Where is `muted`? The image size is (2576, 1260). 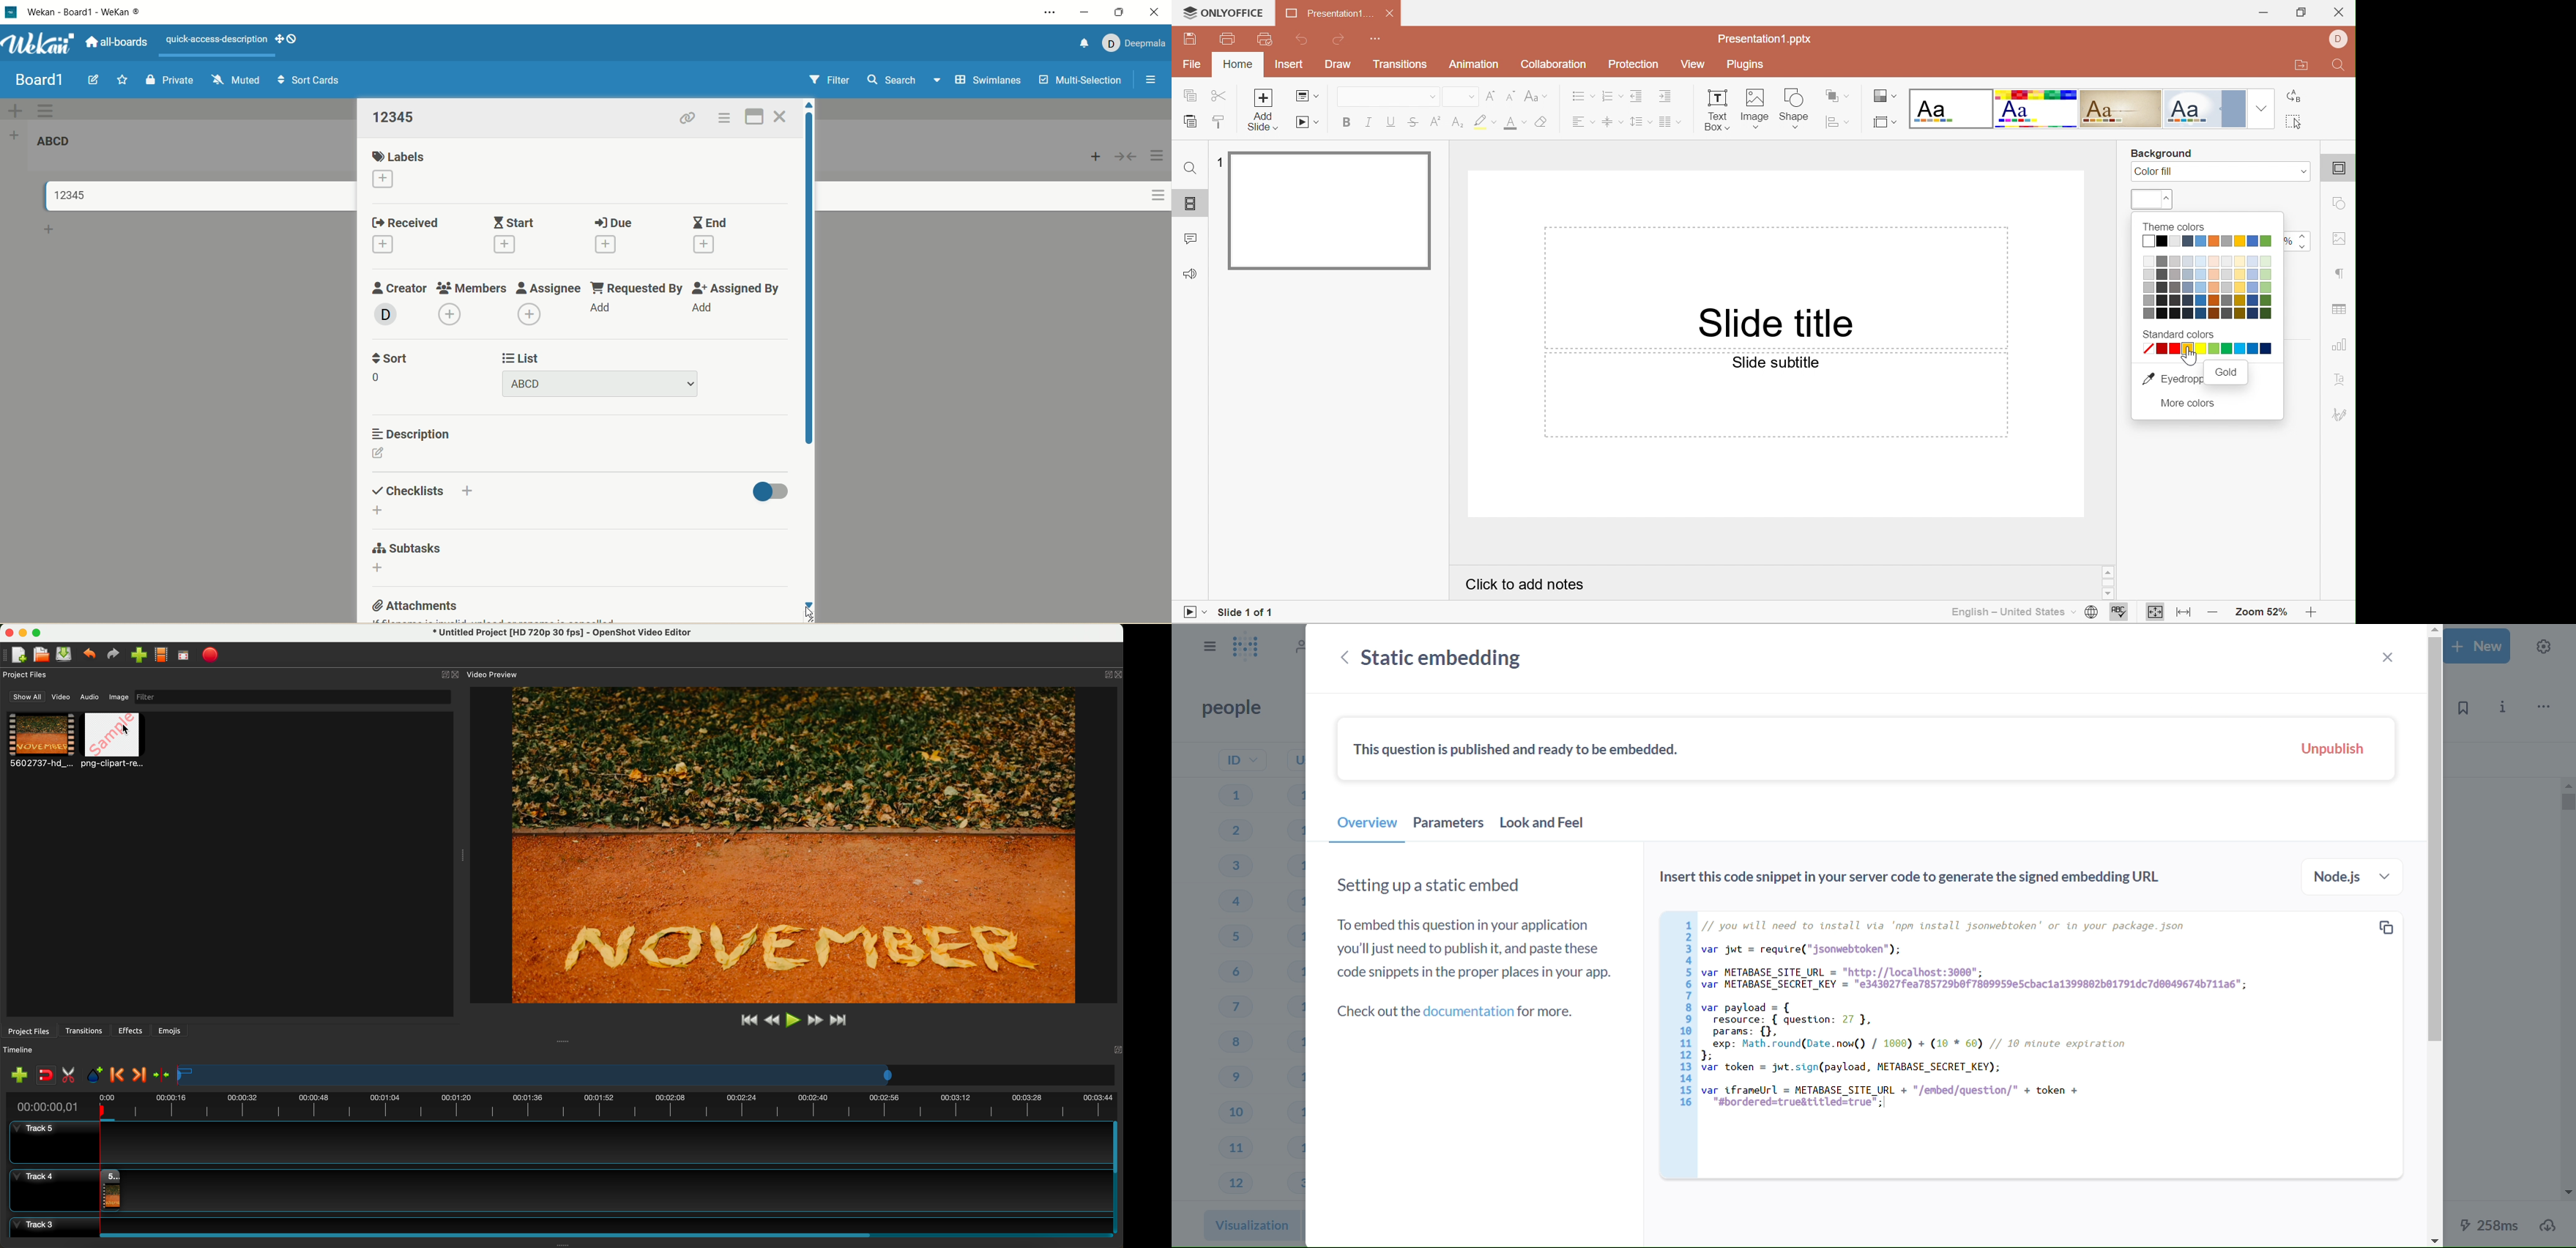
muted is located at coordinates (233, 78).